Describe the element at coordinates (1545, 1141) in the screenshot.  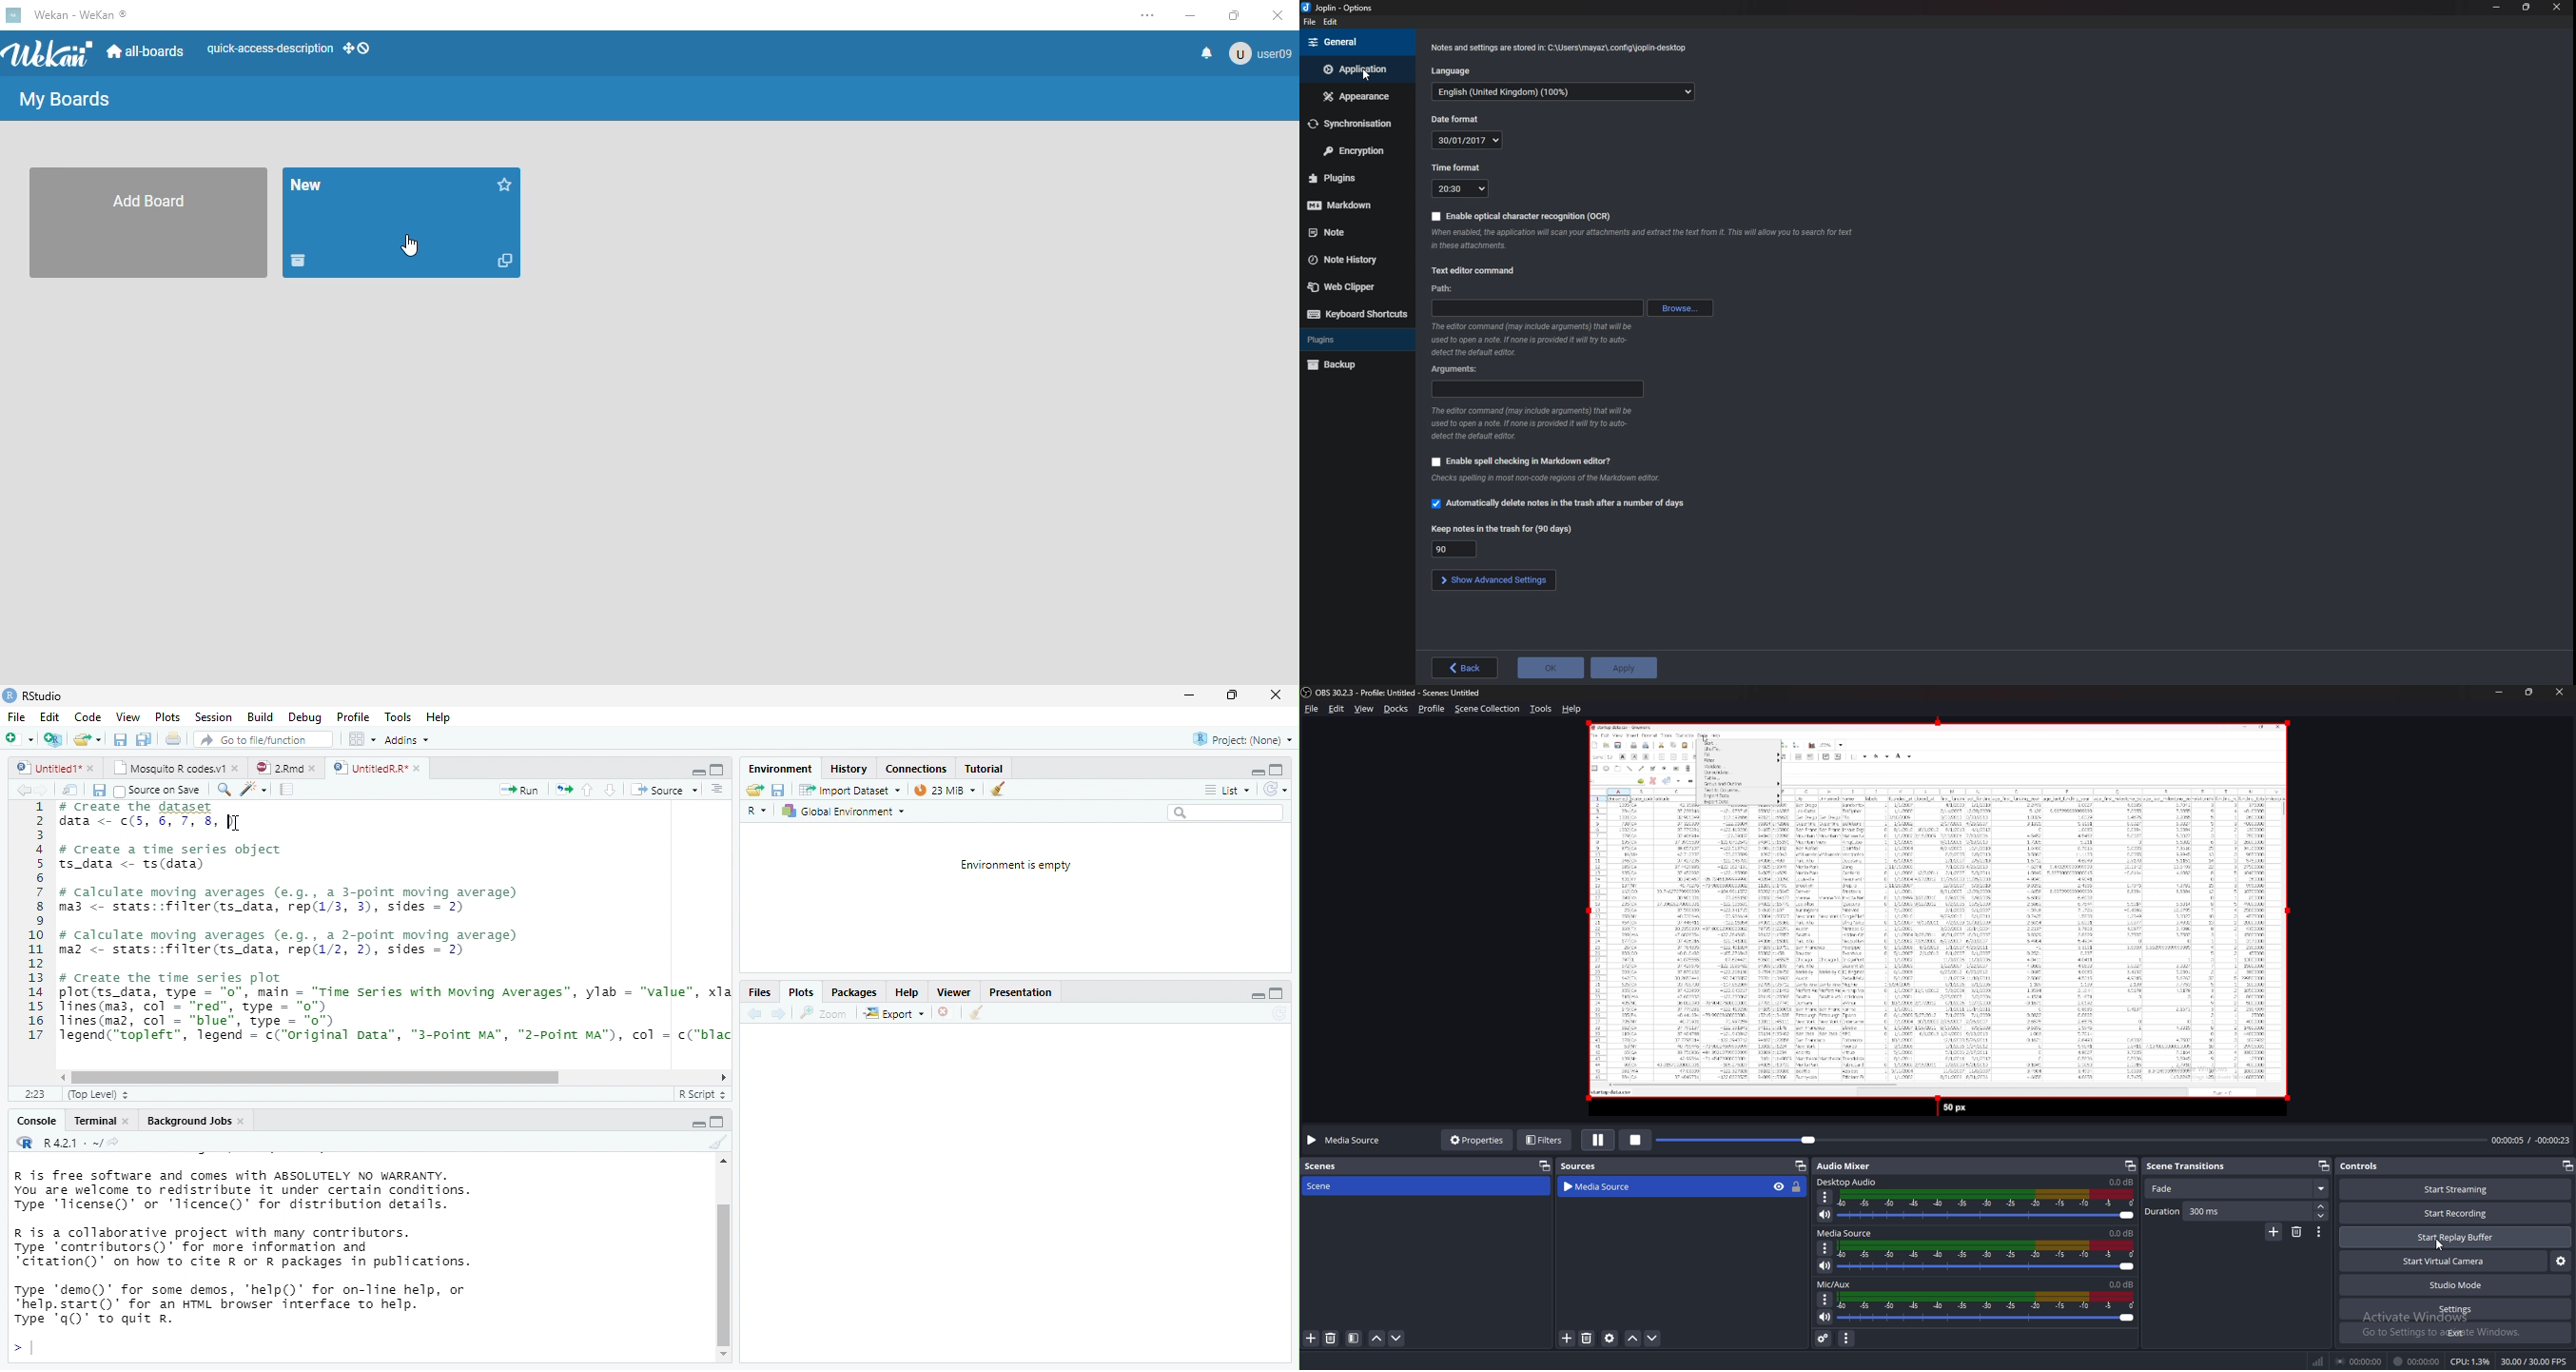
I see `filters` at that location.